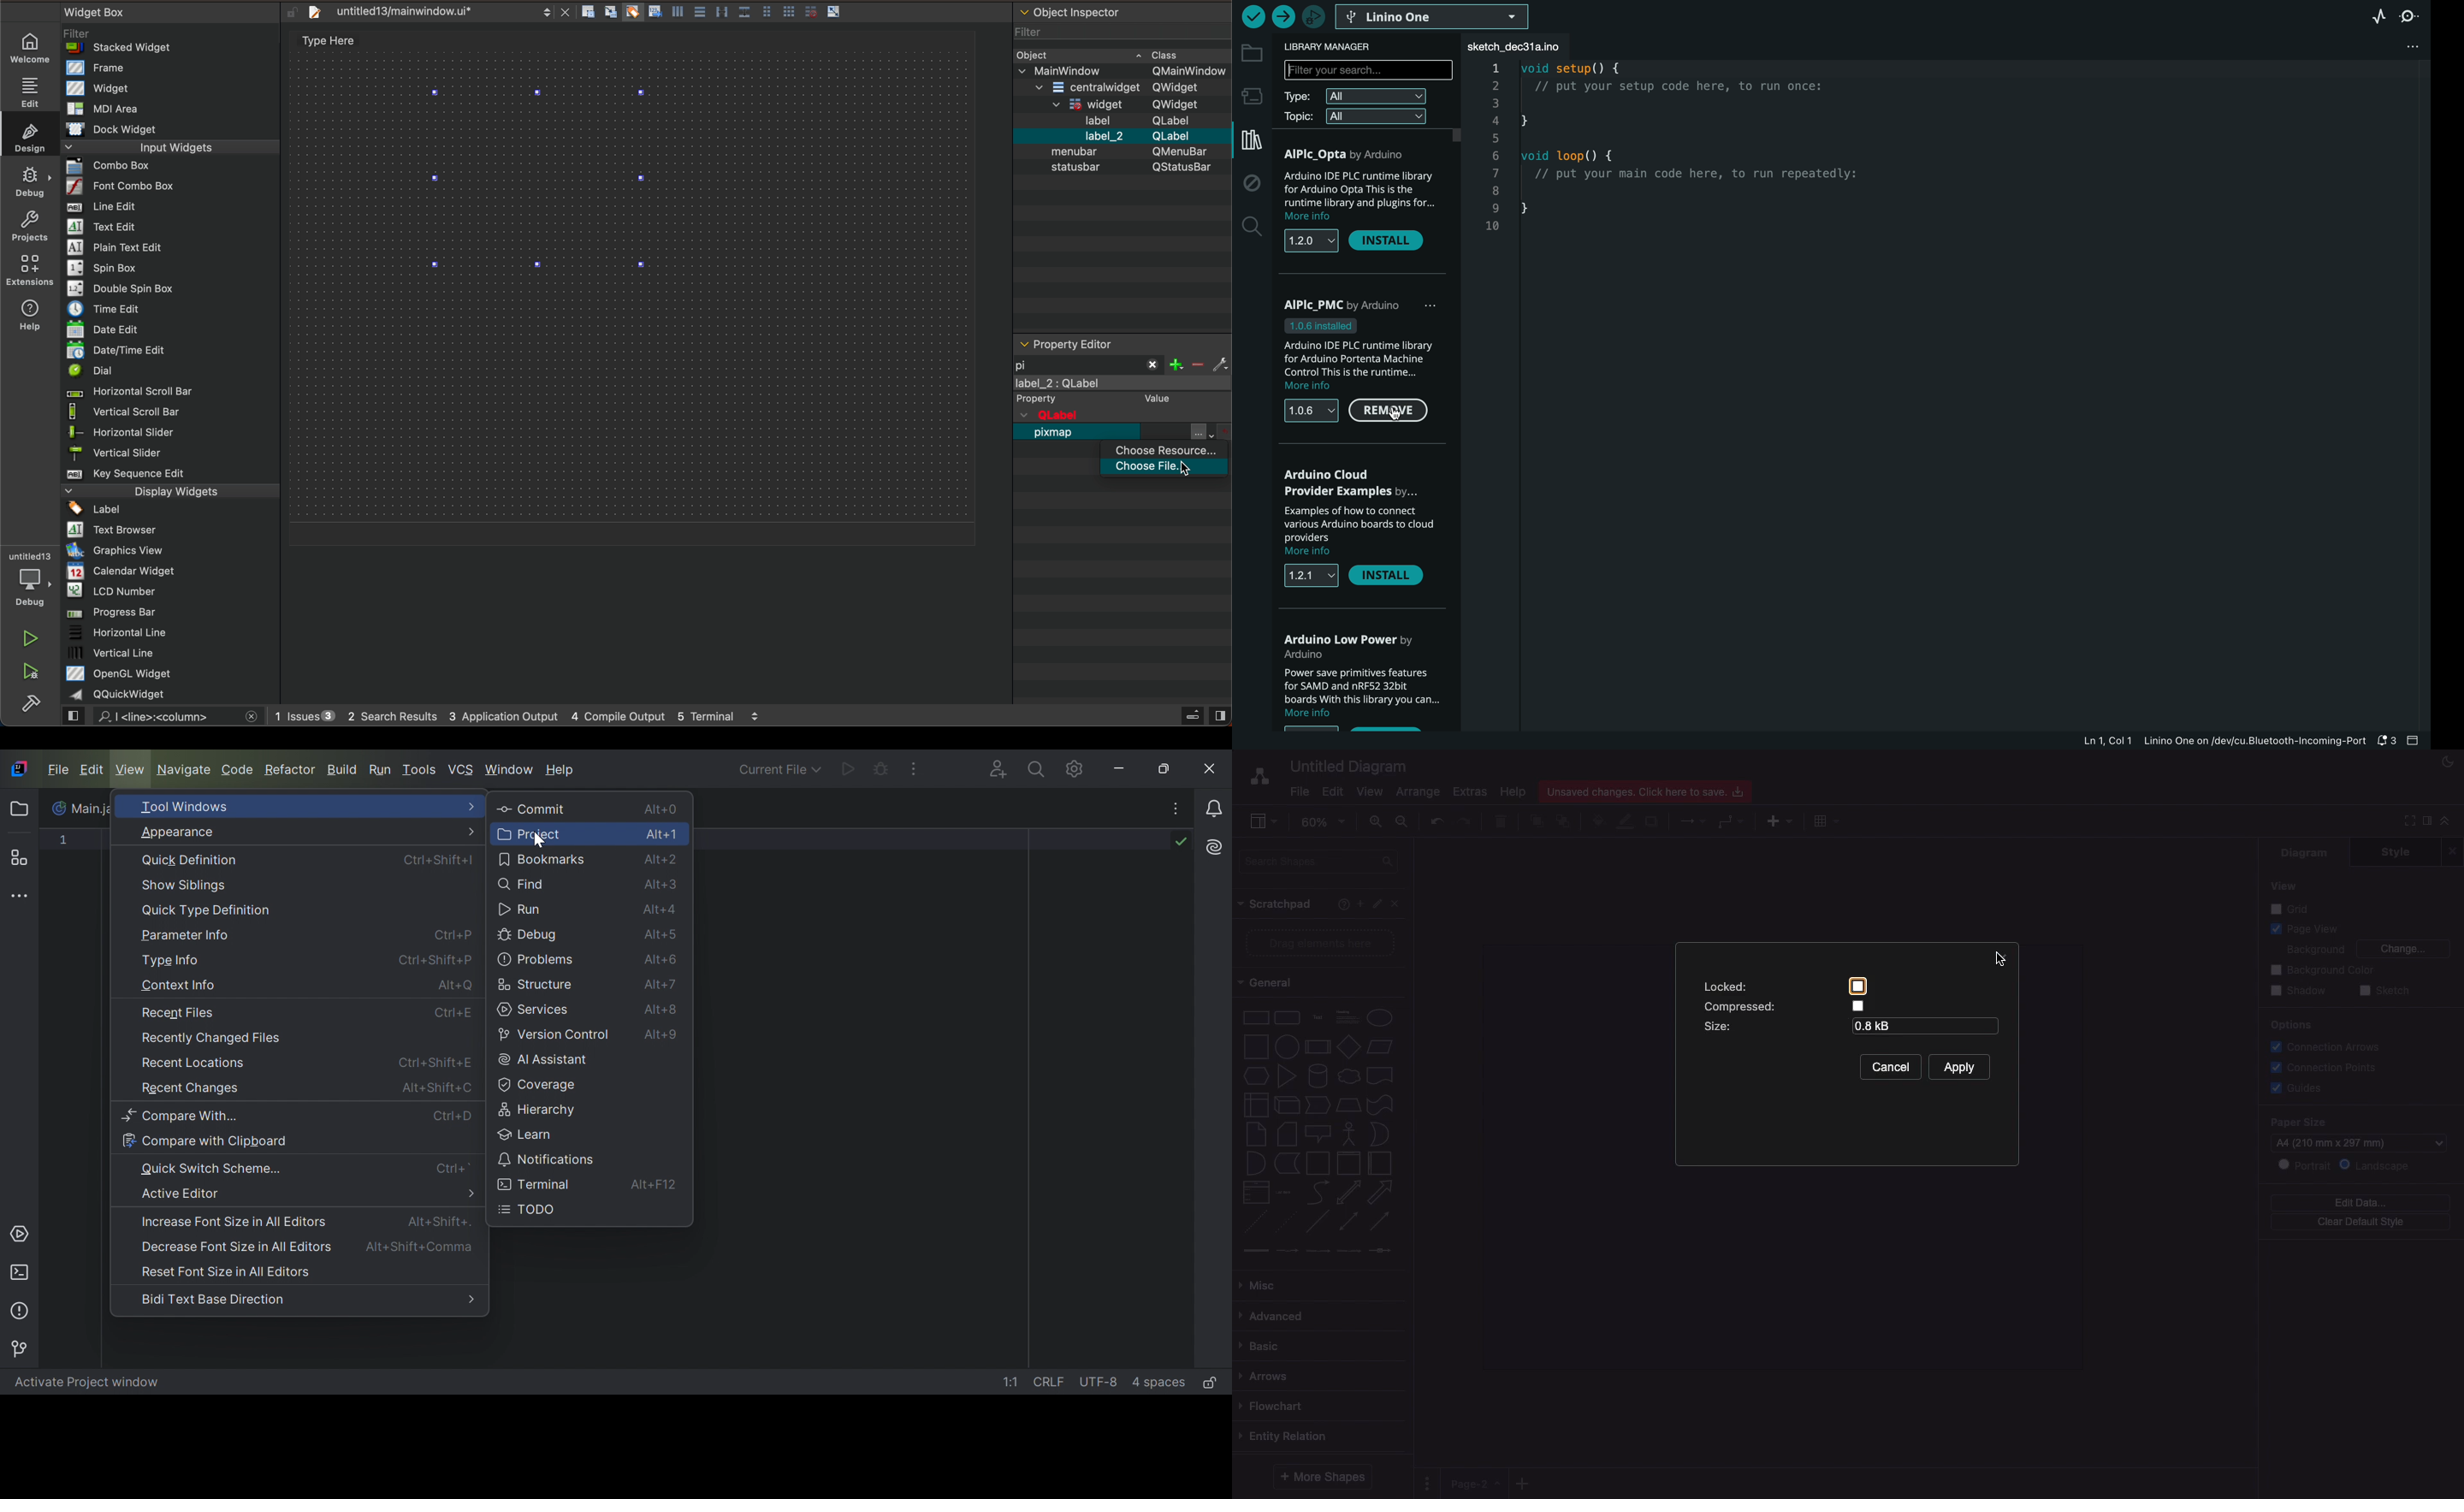 The width and height of the screenshot is (2464, 1512). Describe the element at coordinates (1732, 821) in the screenshot. I see `Waypoints` at that location.